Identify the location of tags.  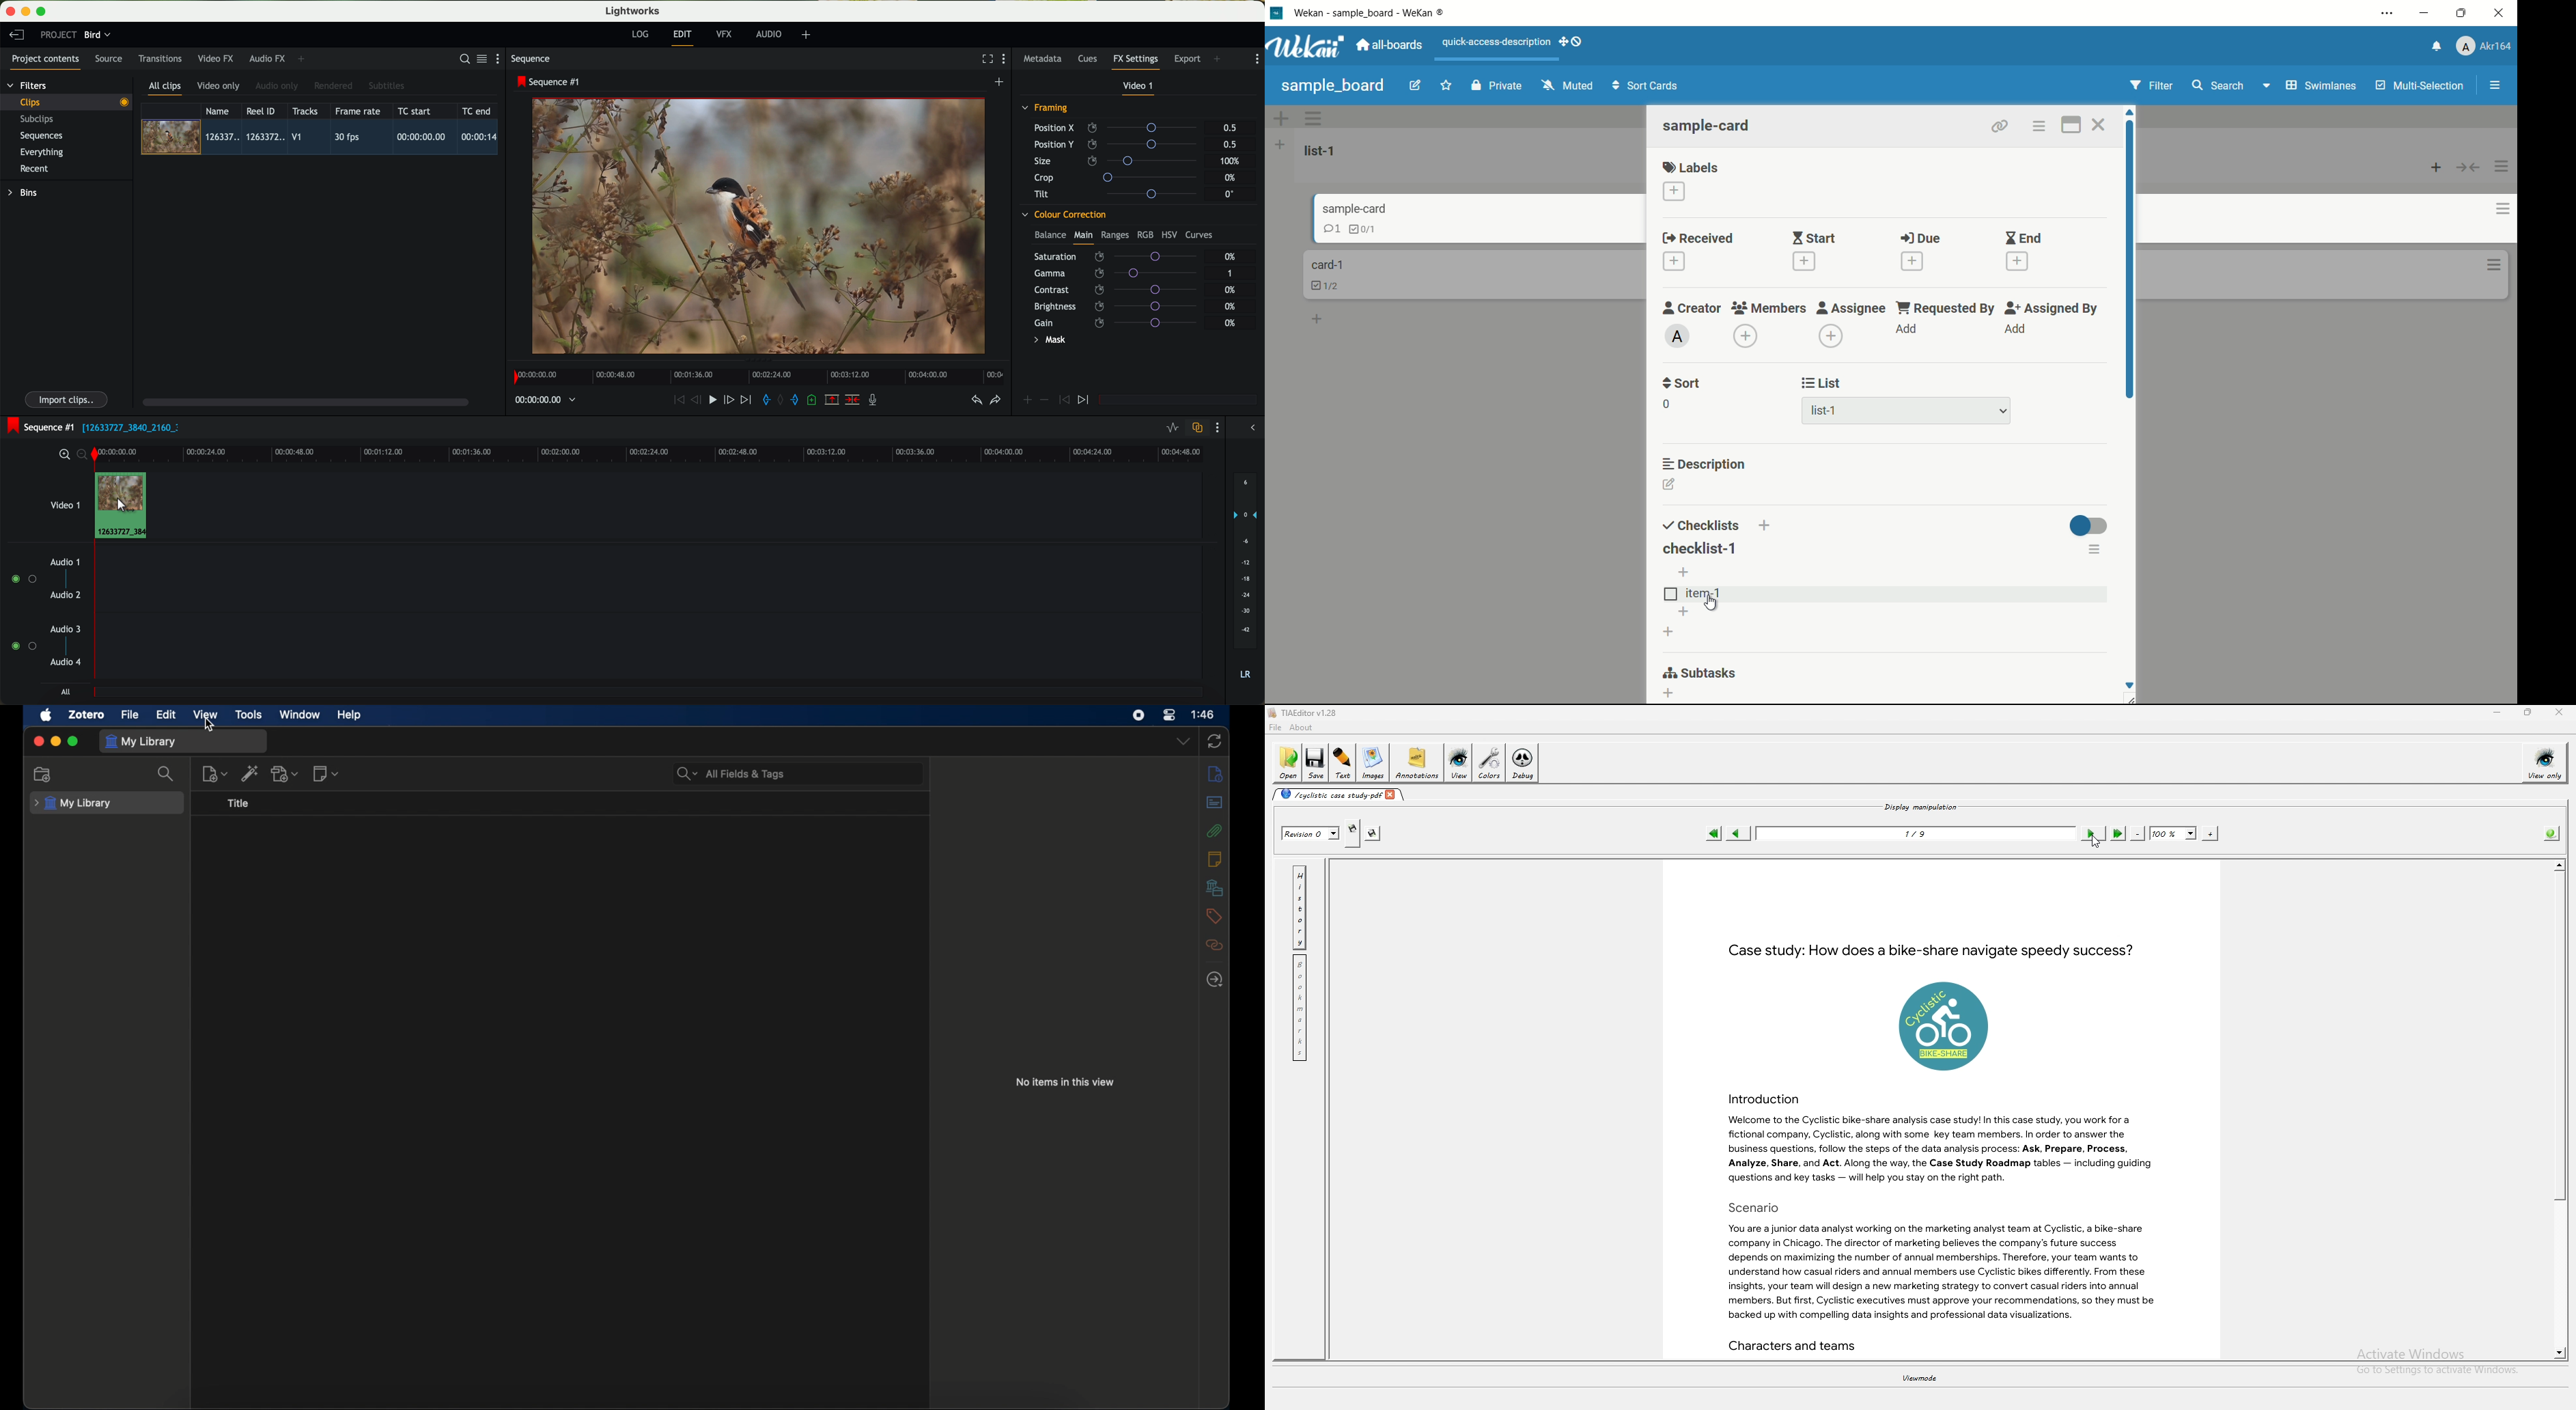
(1212, 916).